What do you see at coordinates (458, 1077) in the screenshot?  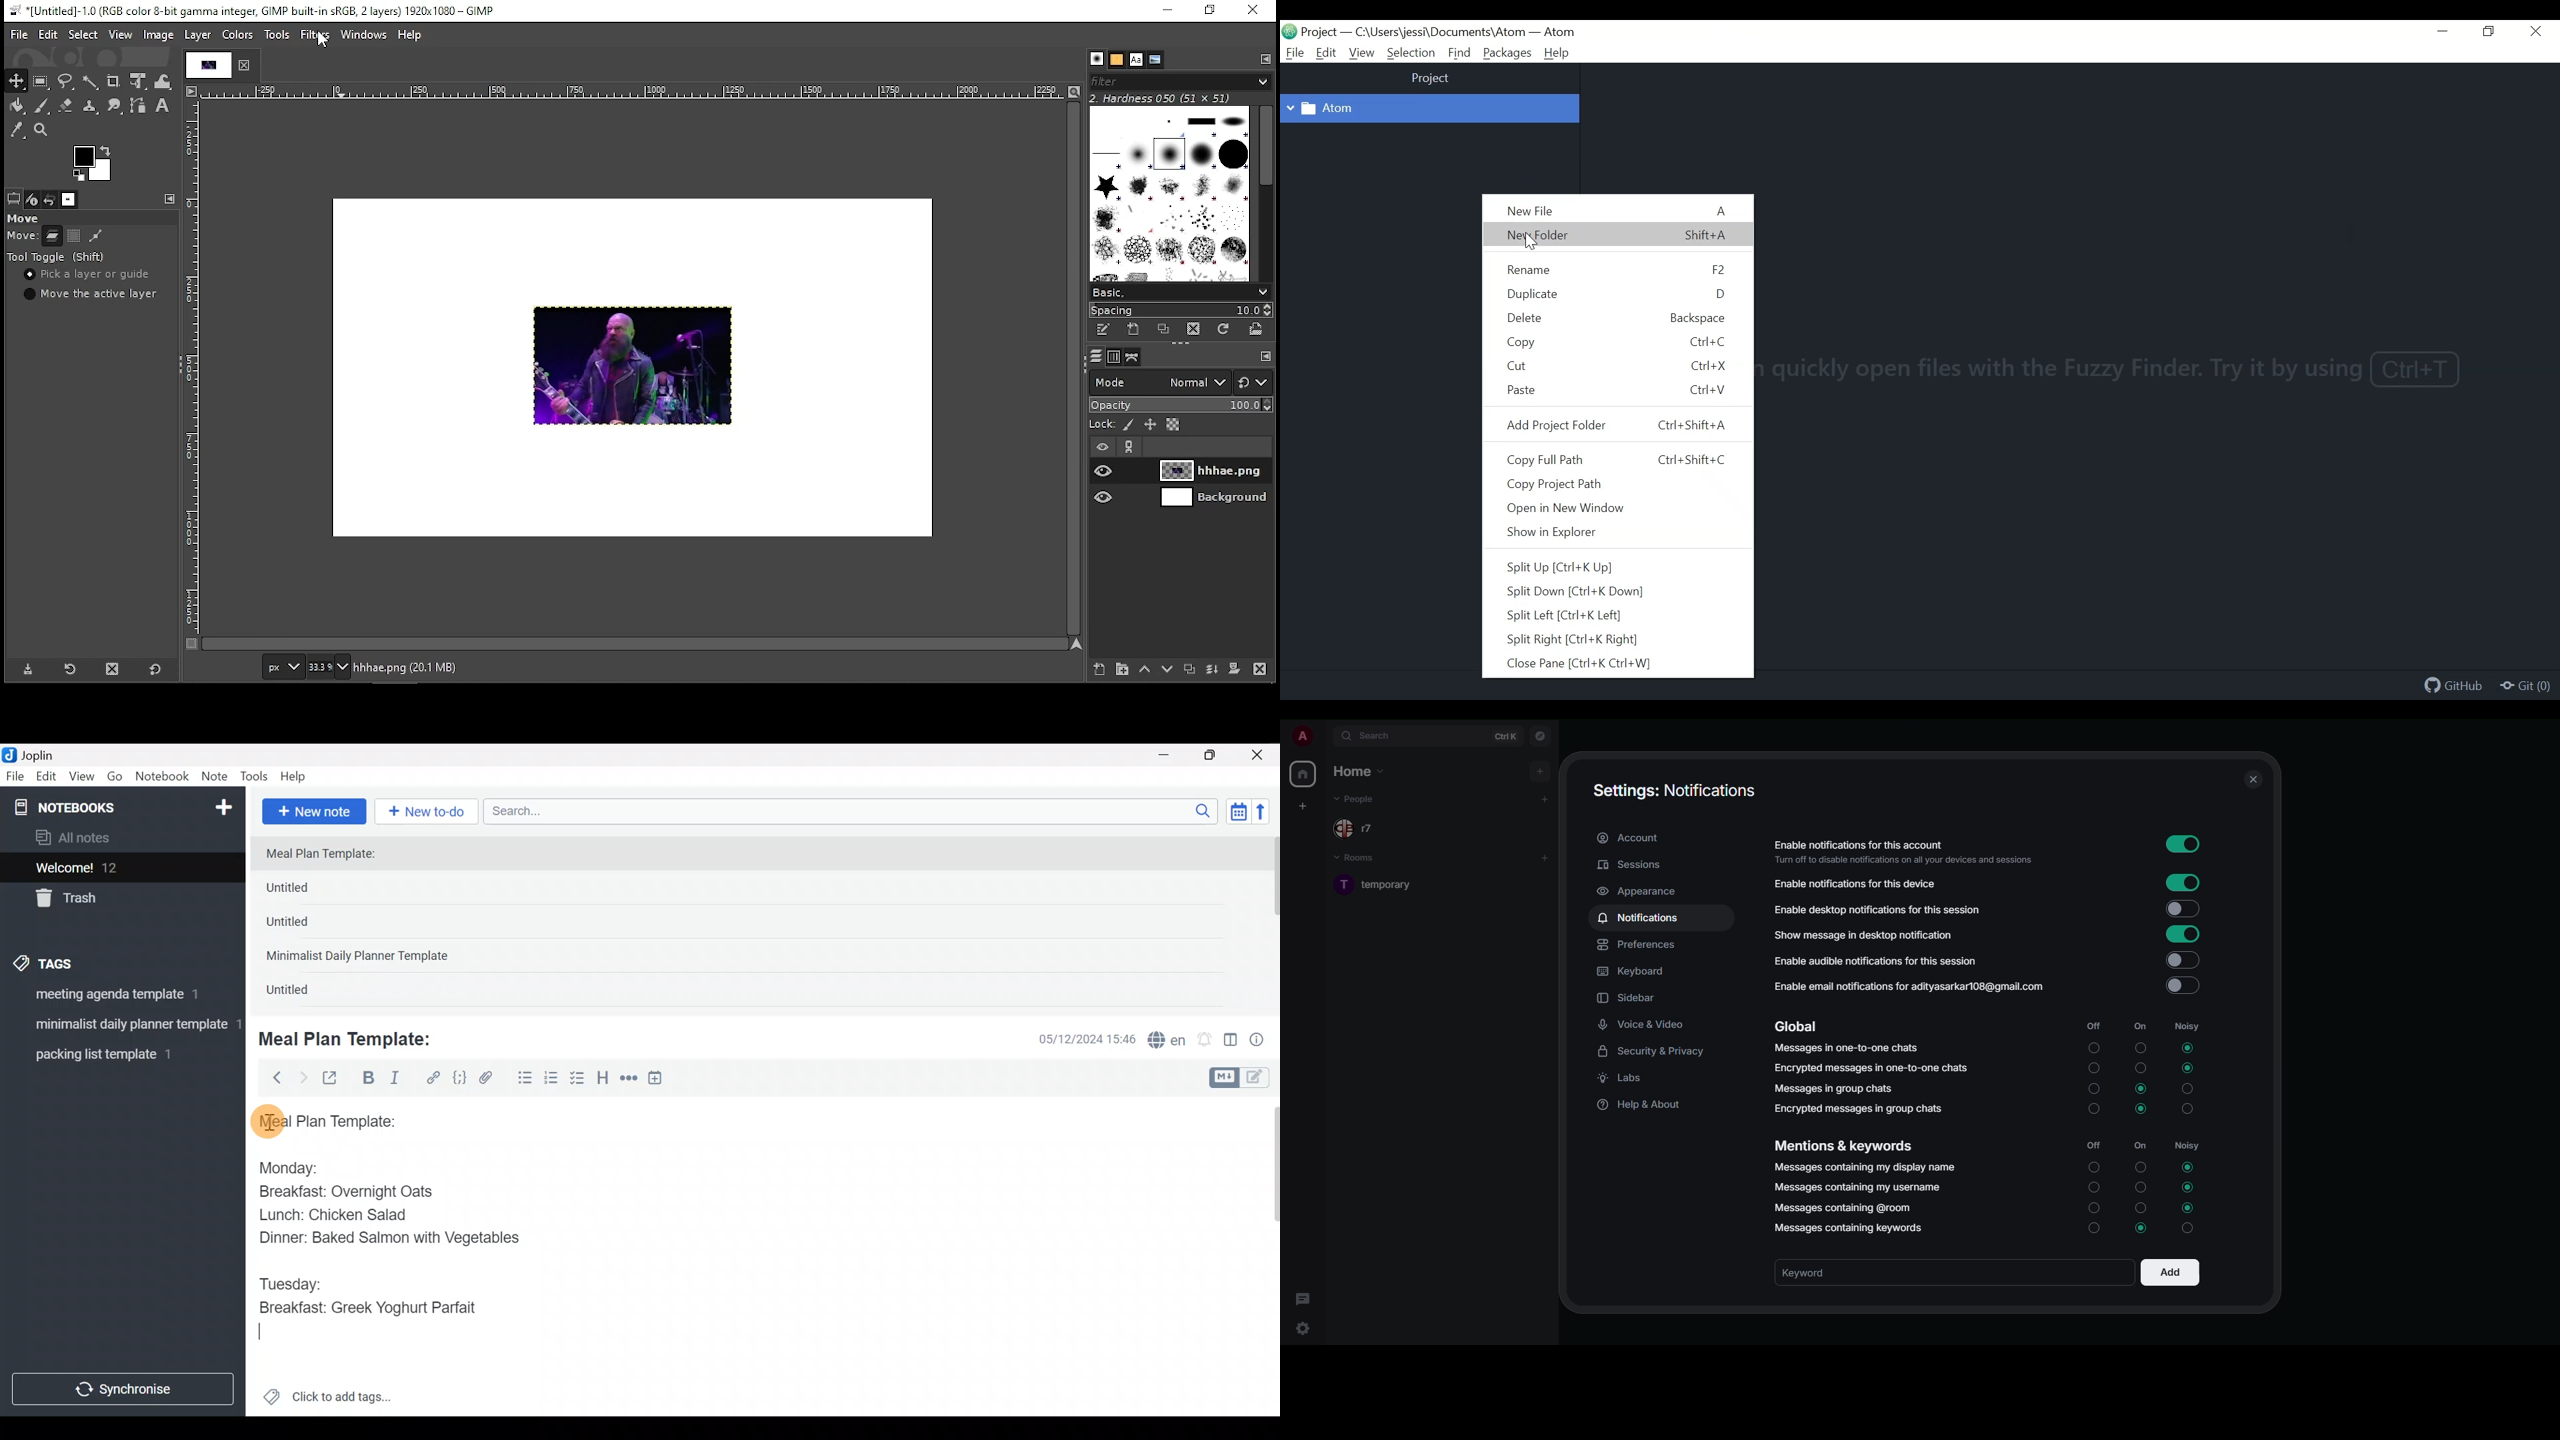 I see `Code` at bounding box center [458, 1077].